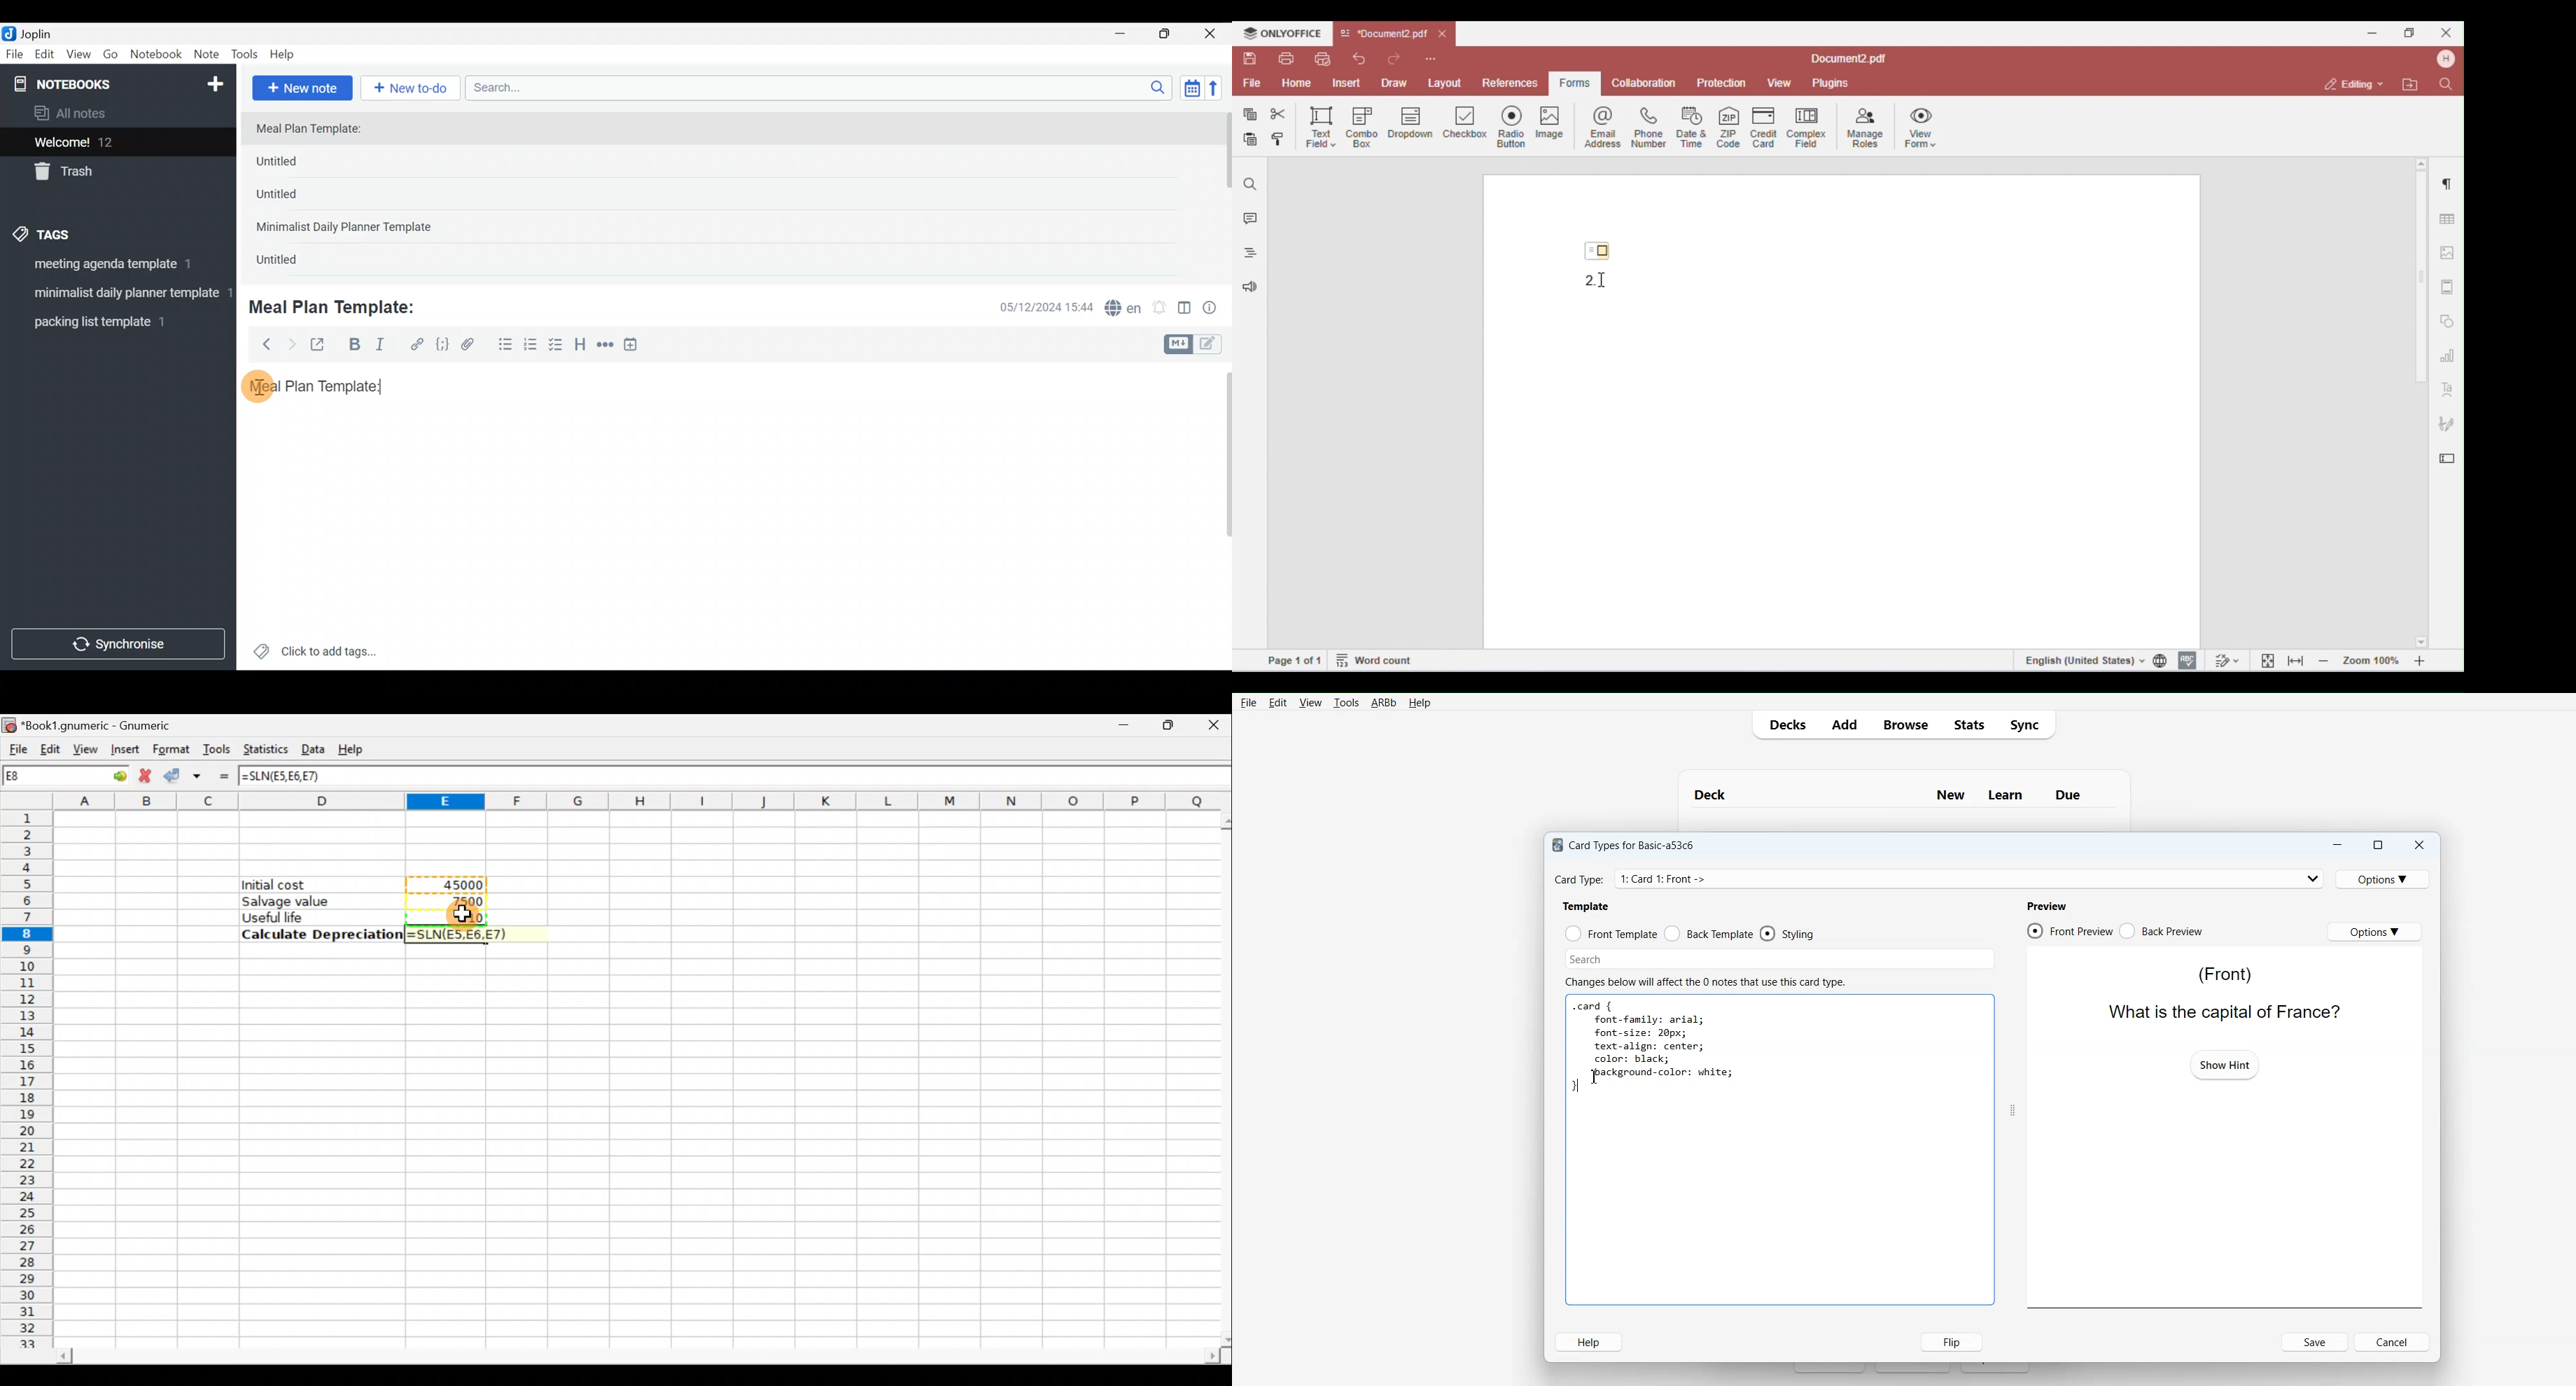  What do you see at coordinates (1212, 35) in the screenshot?
I see `Close` at bounding box center [1212, 35].